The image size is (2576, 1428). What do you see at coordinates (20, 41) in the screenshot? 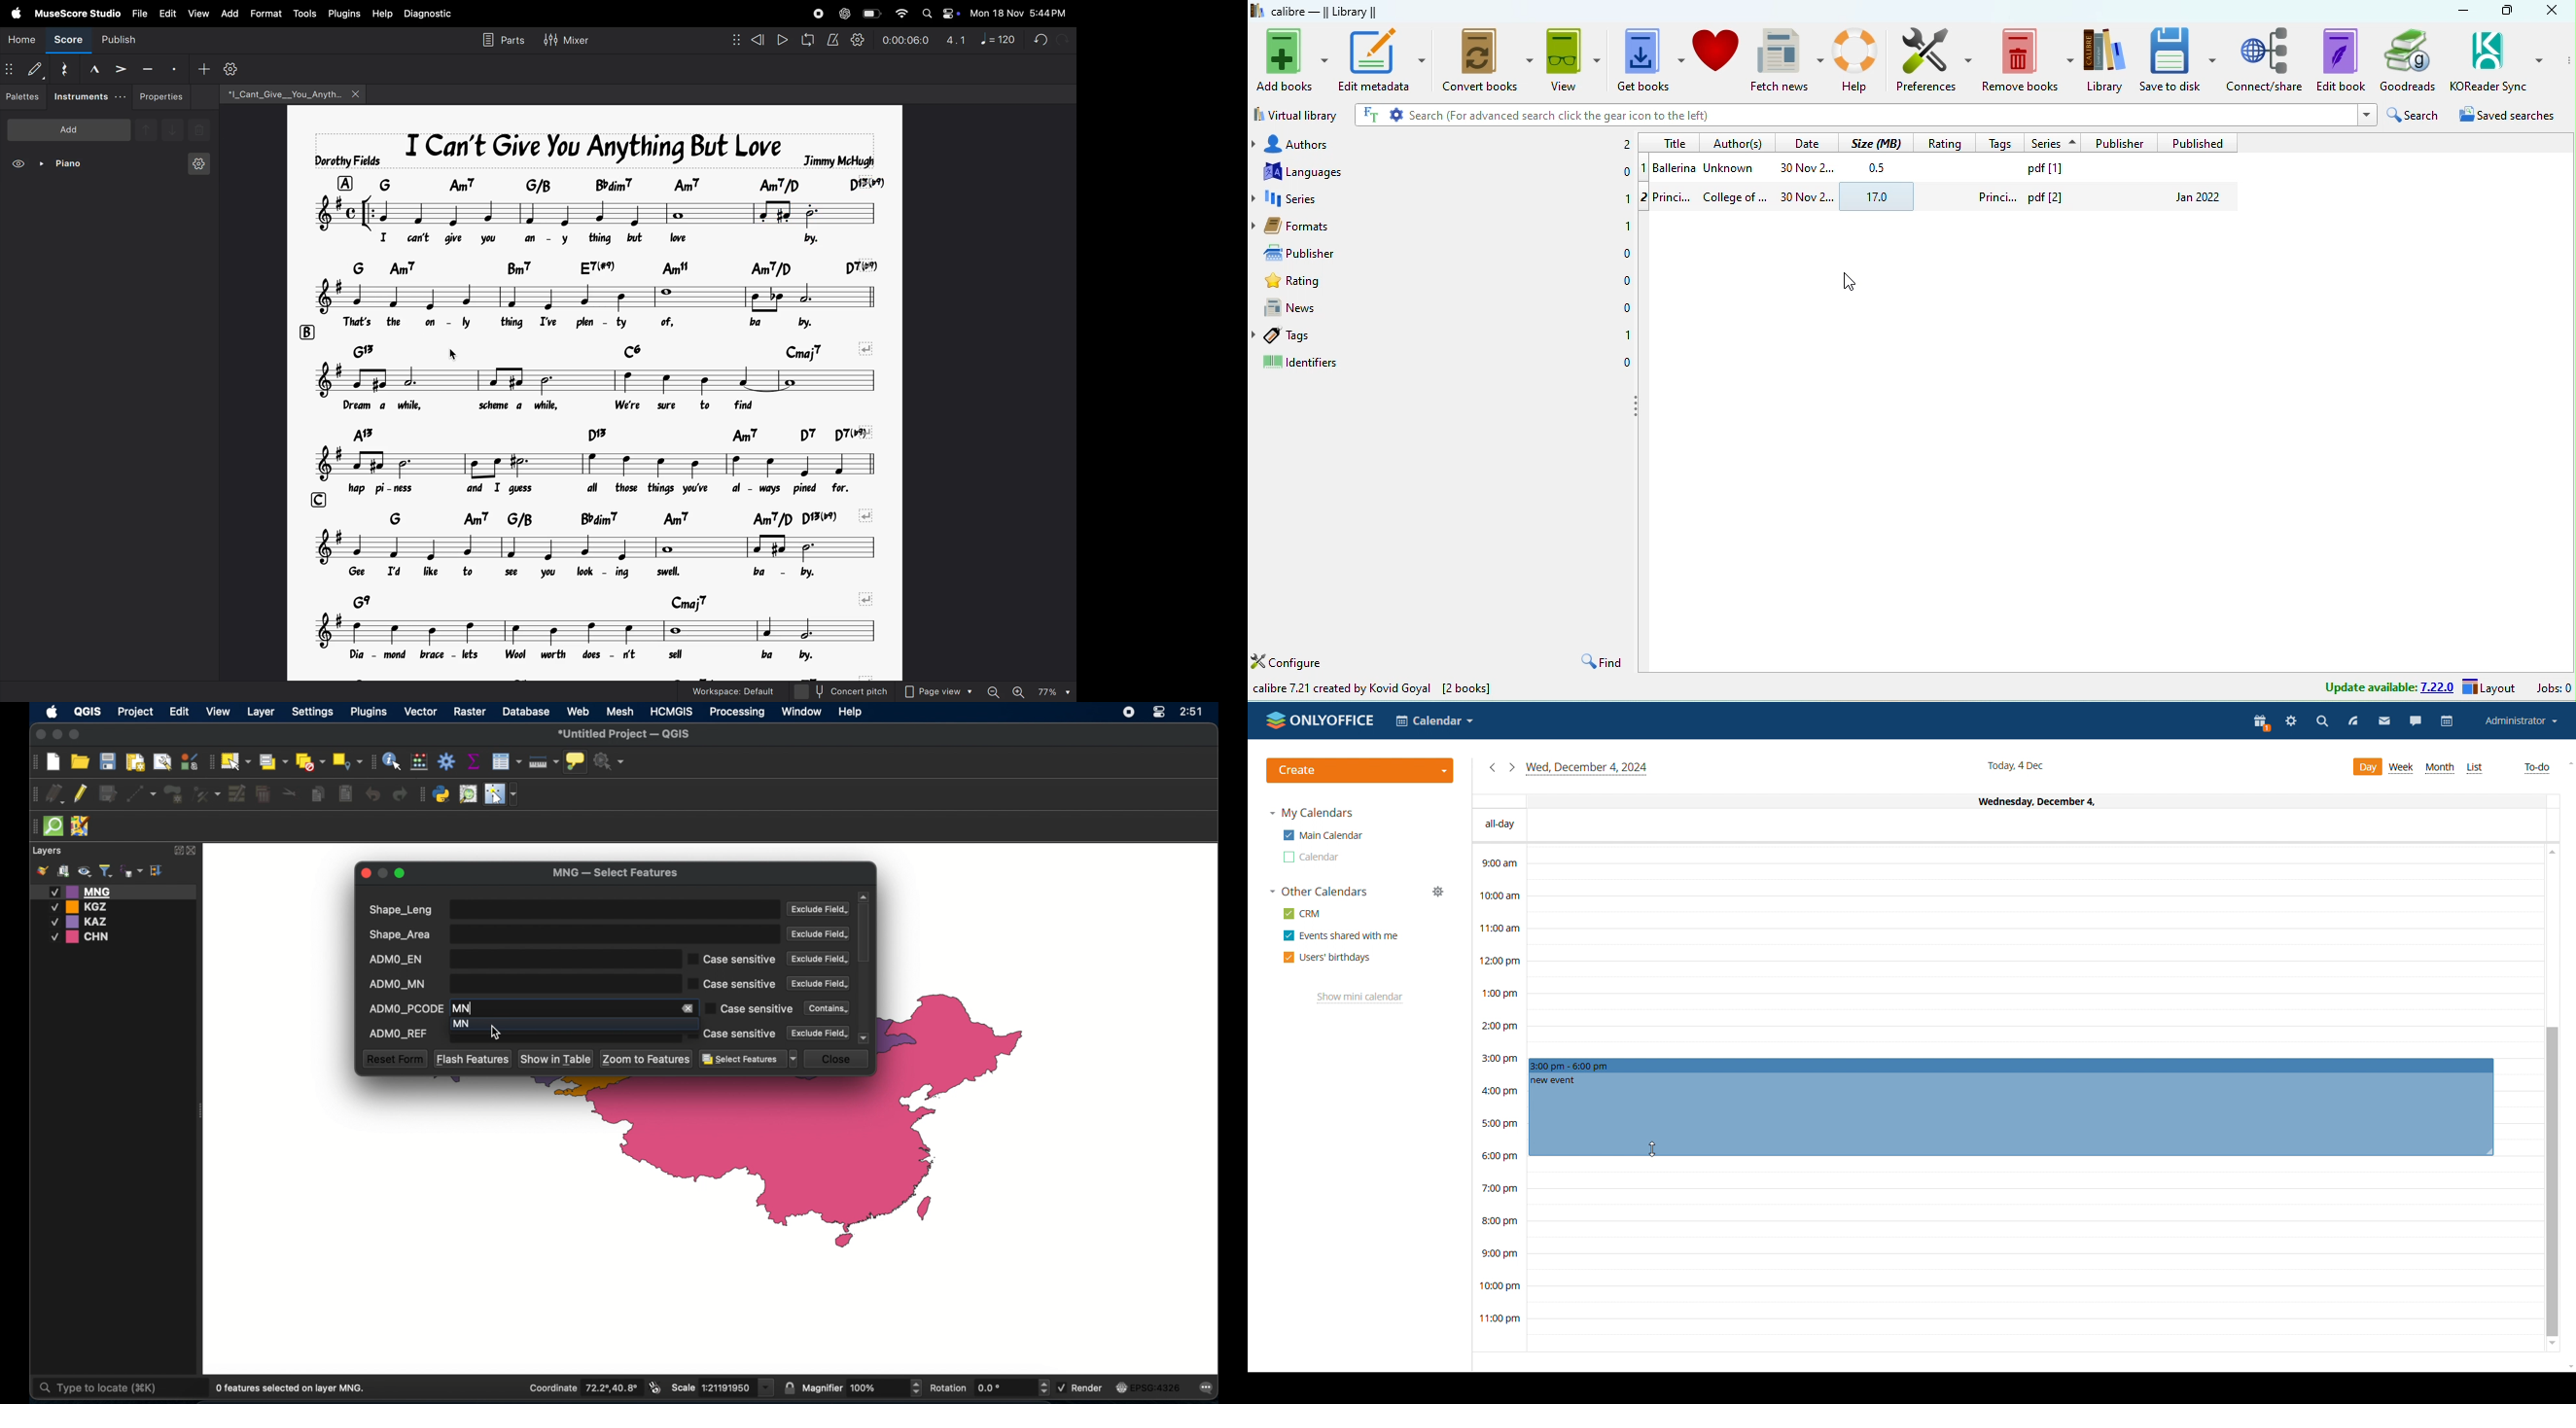
I see `home` at bounding box center [20, 41].